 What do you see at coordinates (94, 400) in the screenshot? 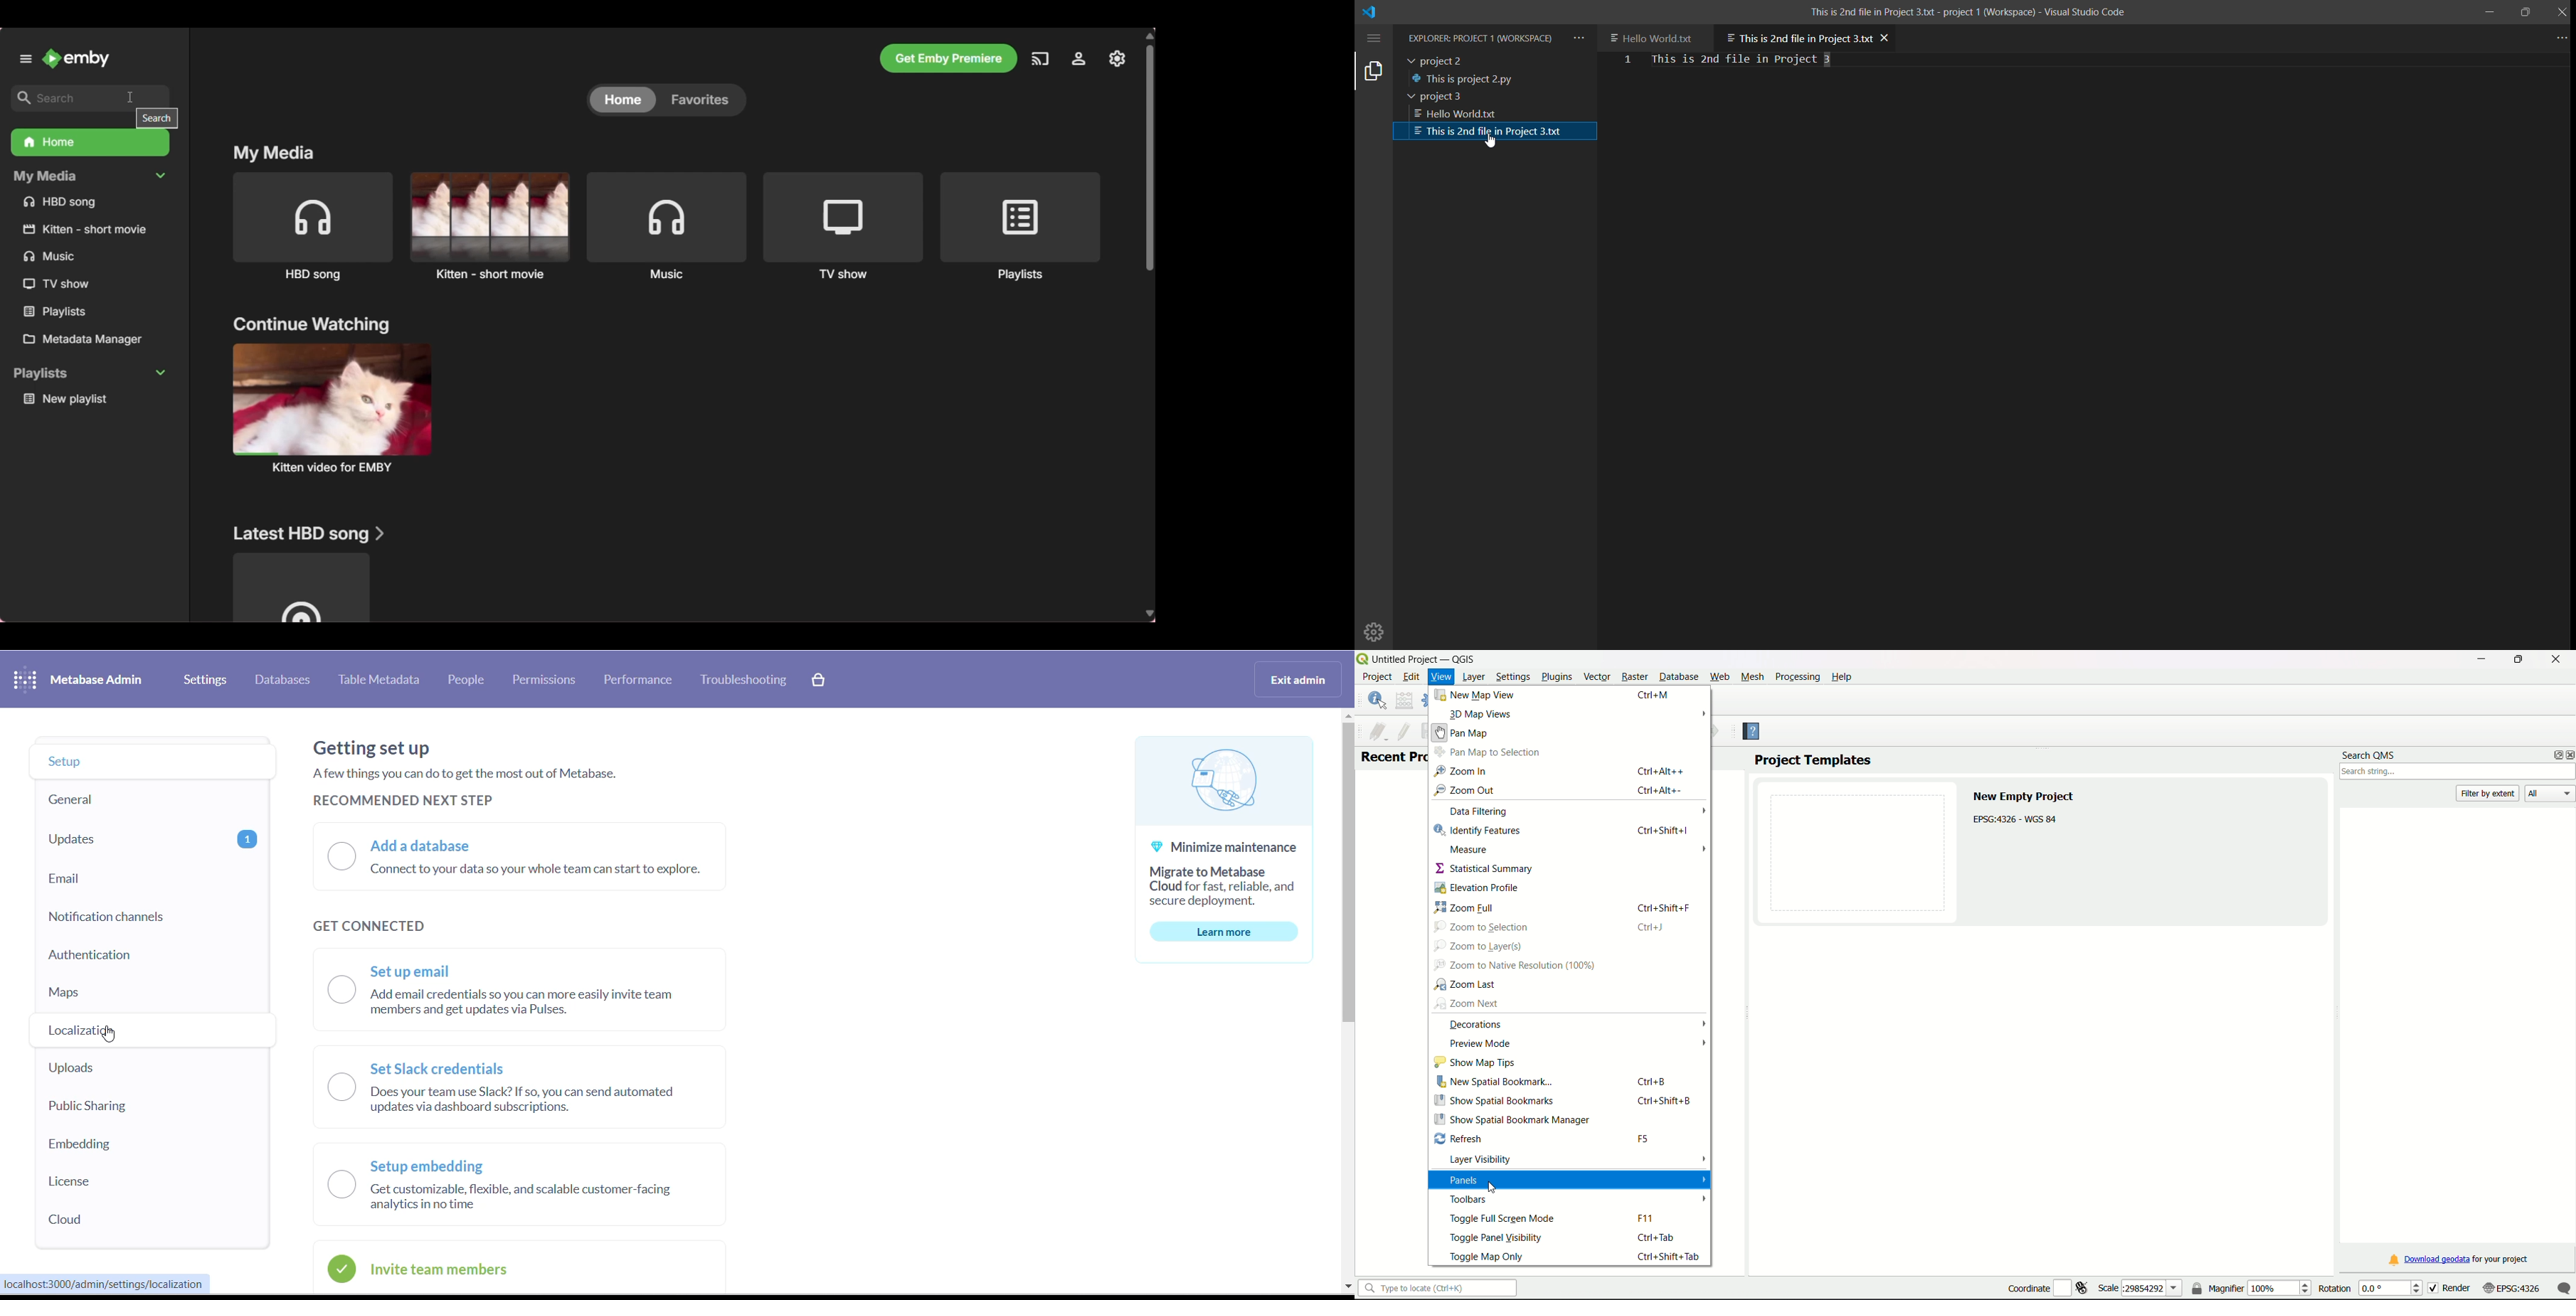
I see `New Playlist` at bounding box center [94, 400].